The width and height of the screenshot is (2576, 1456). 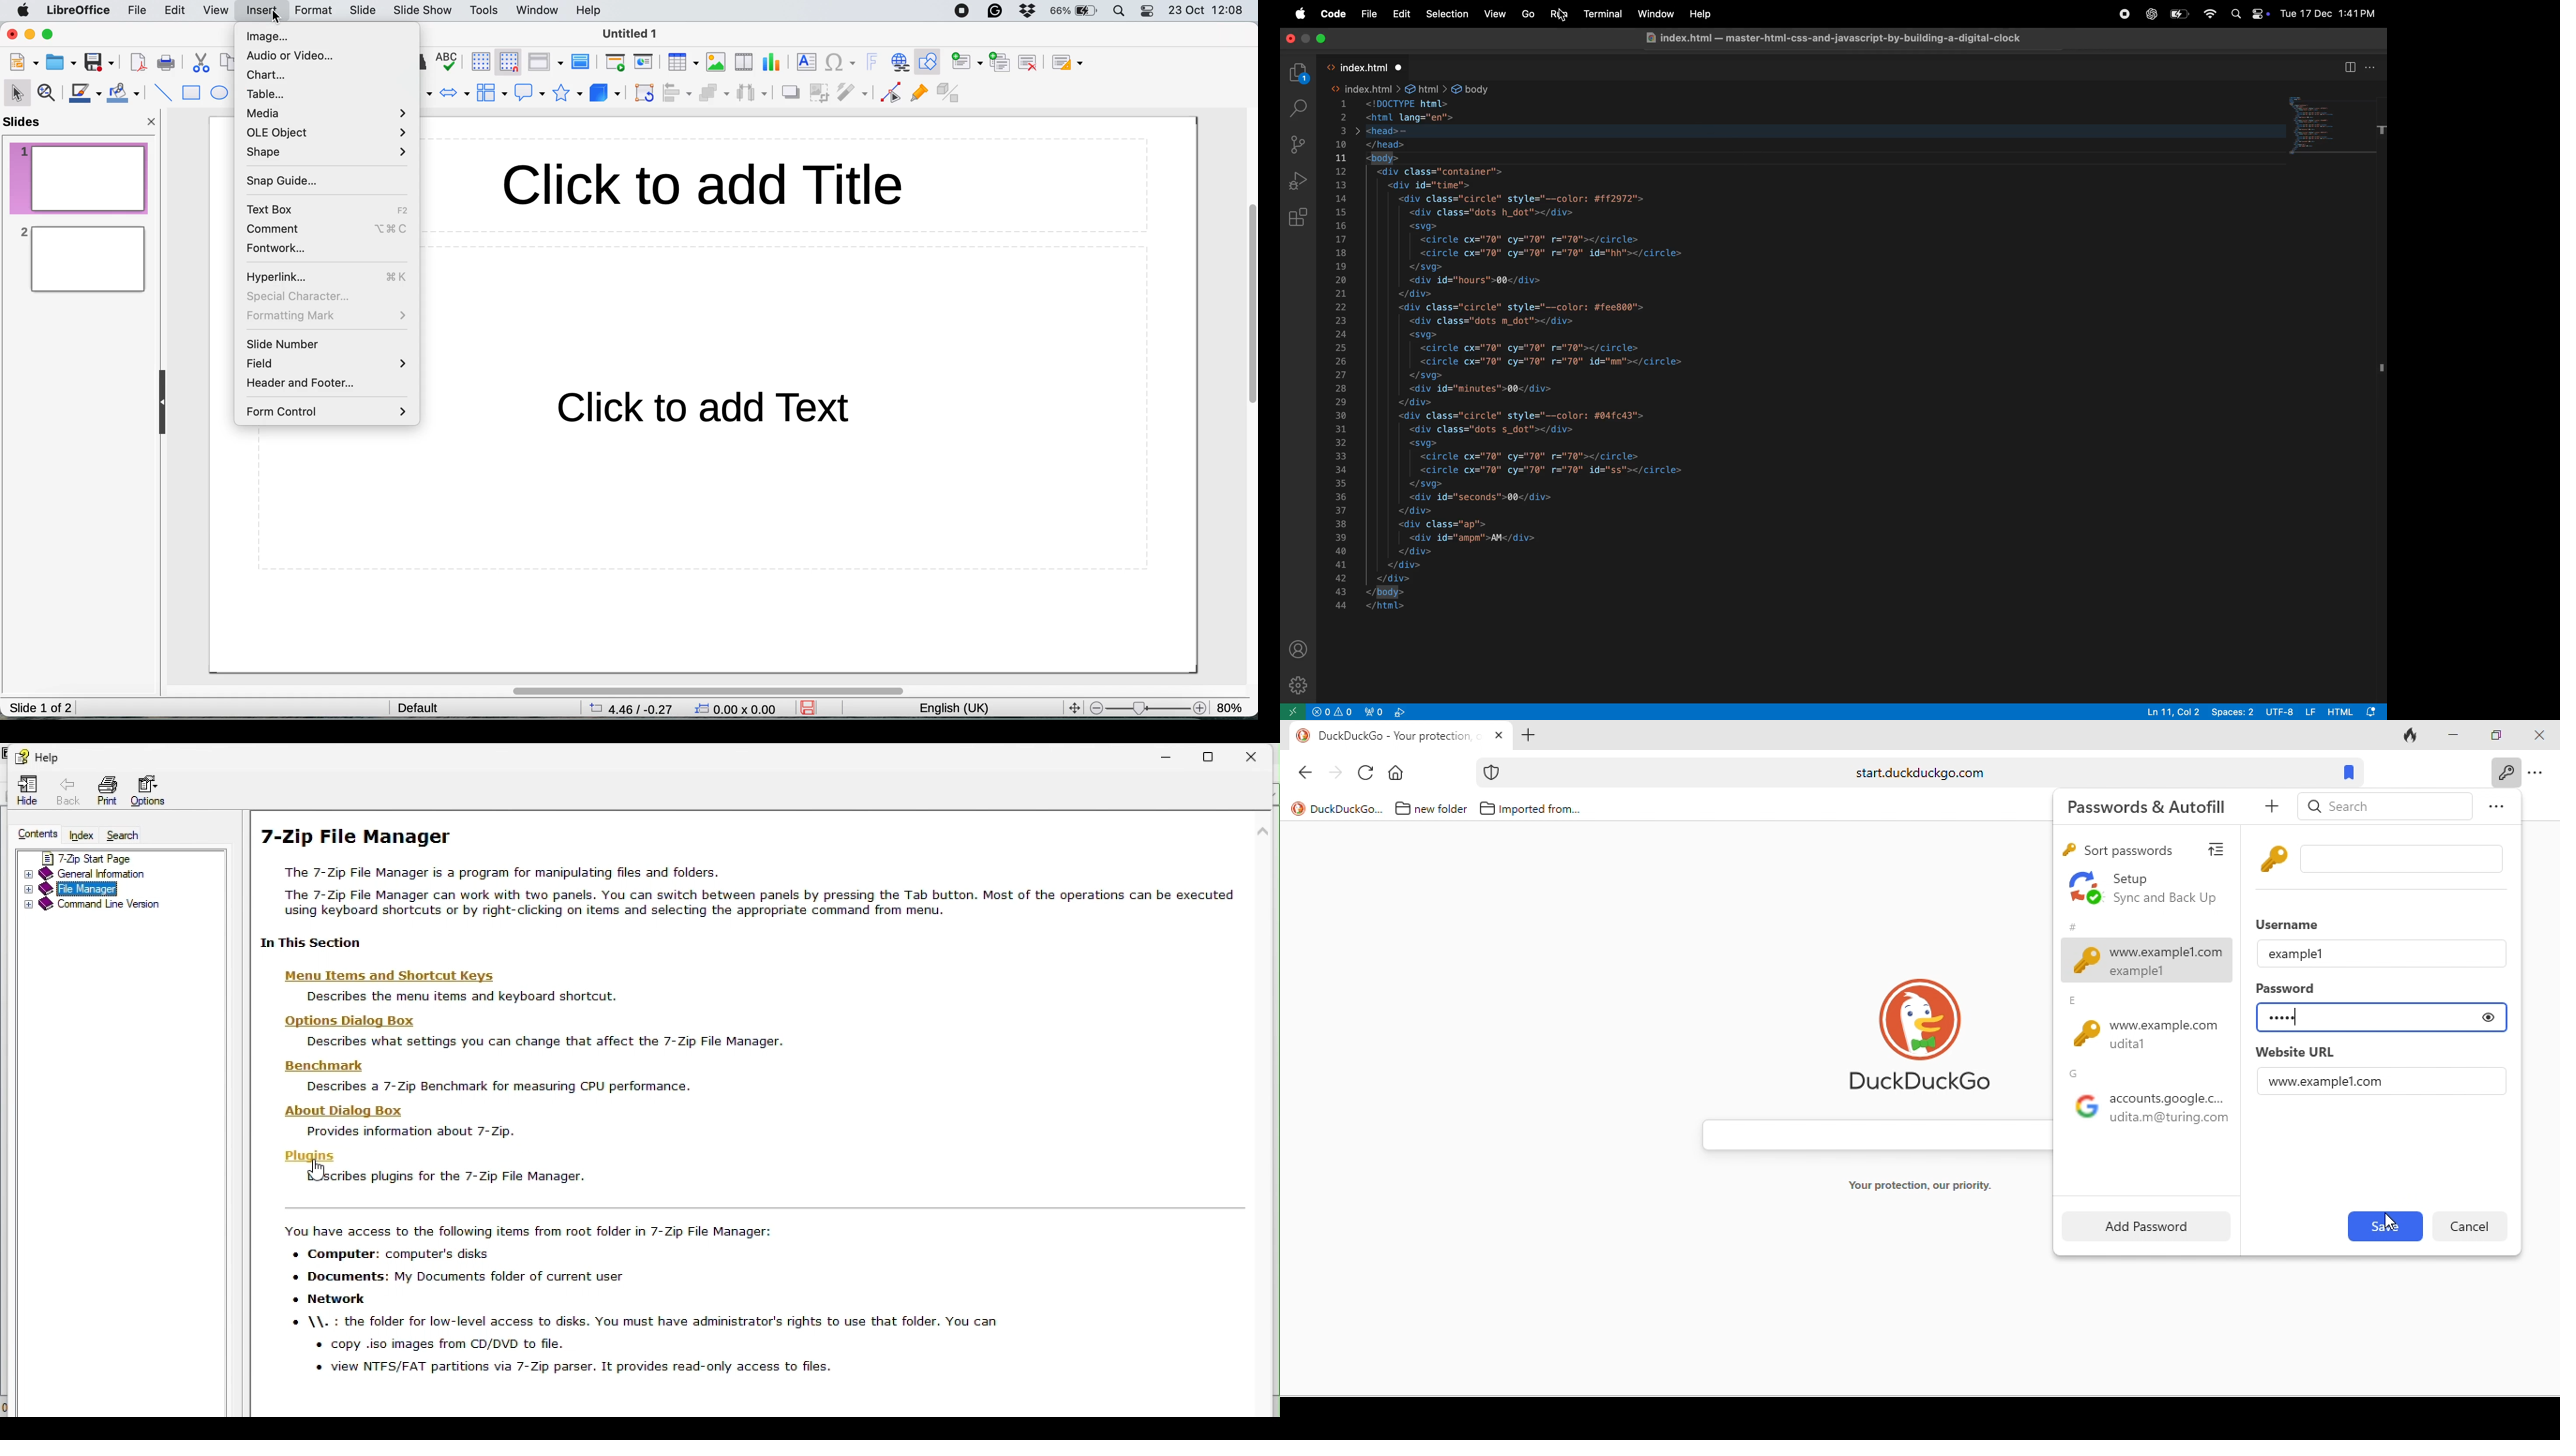 What do you see at coordinates (448, 998) in the screenshot?
I see `text` at bounding box center [448, 998].